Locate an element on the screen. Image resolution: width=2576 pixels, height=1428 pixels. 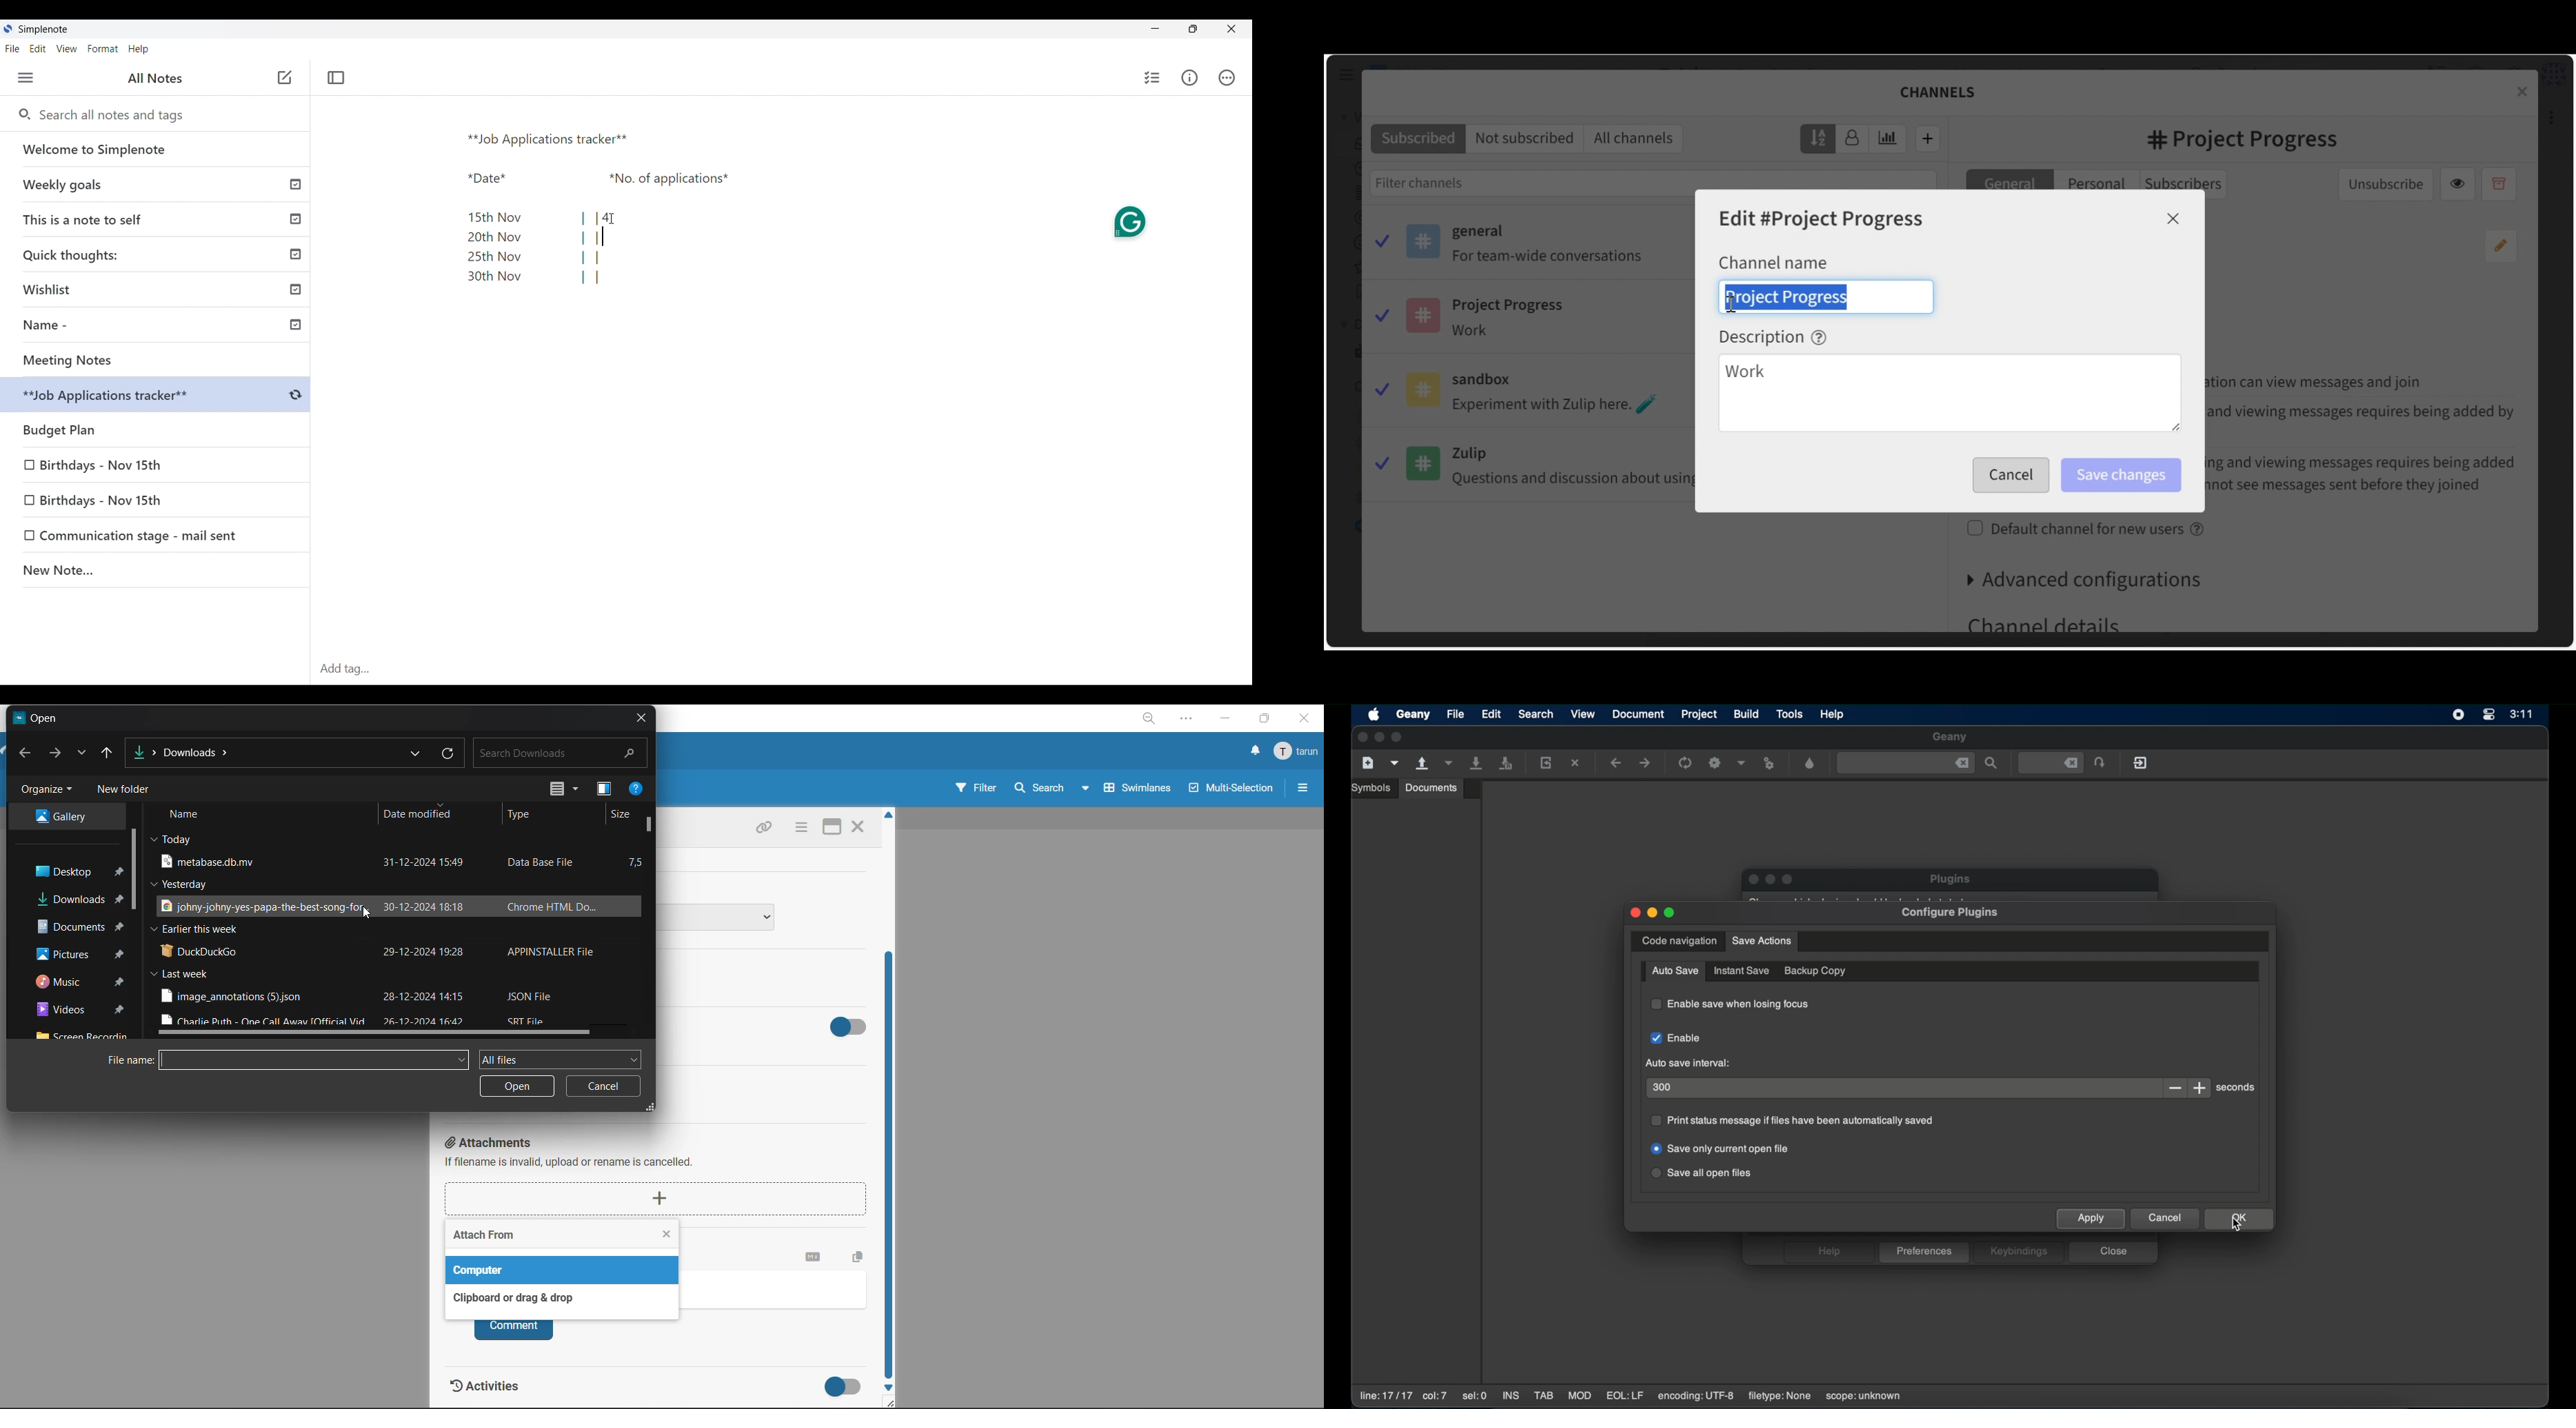
help is located at coordinates (1833, 714).